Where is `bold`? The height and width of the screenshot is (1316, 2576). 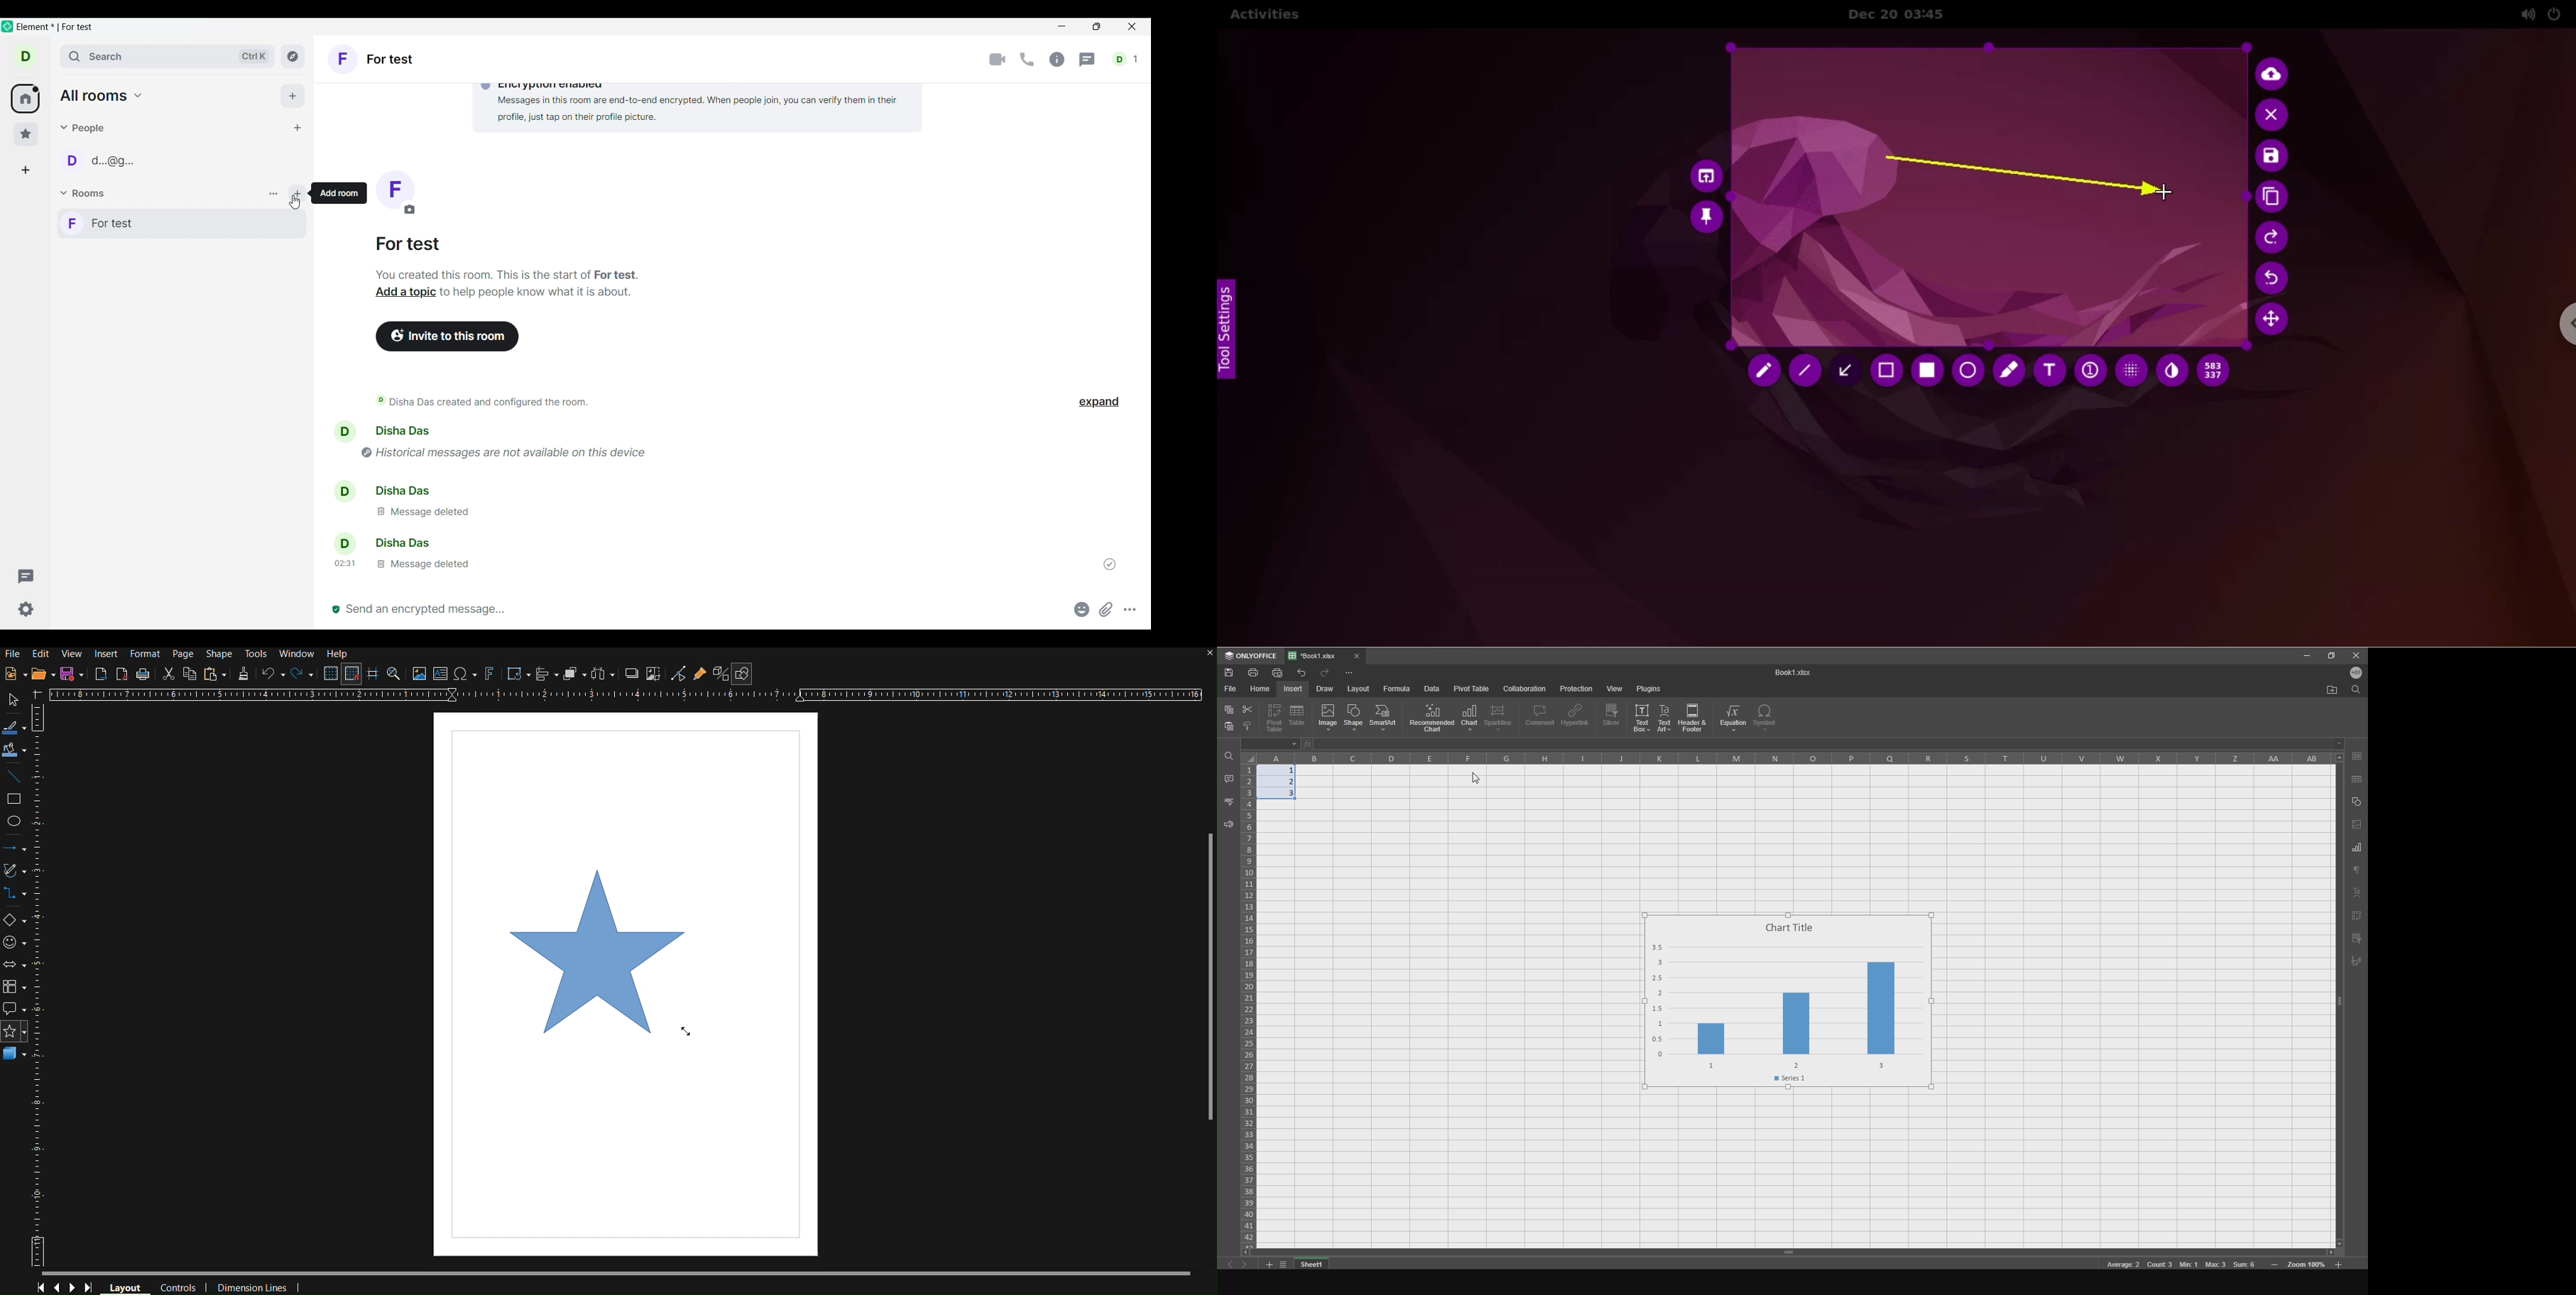 bold is located at coordinates (1249, 727).